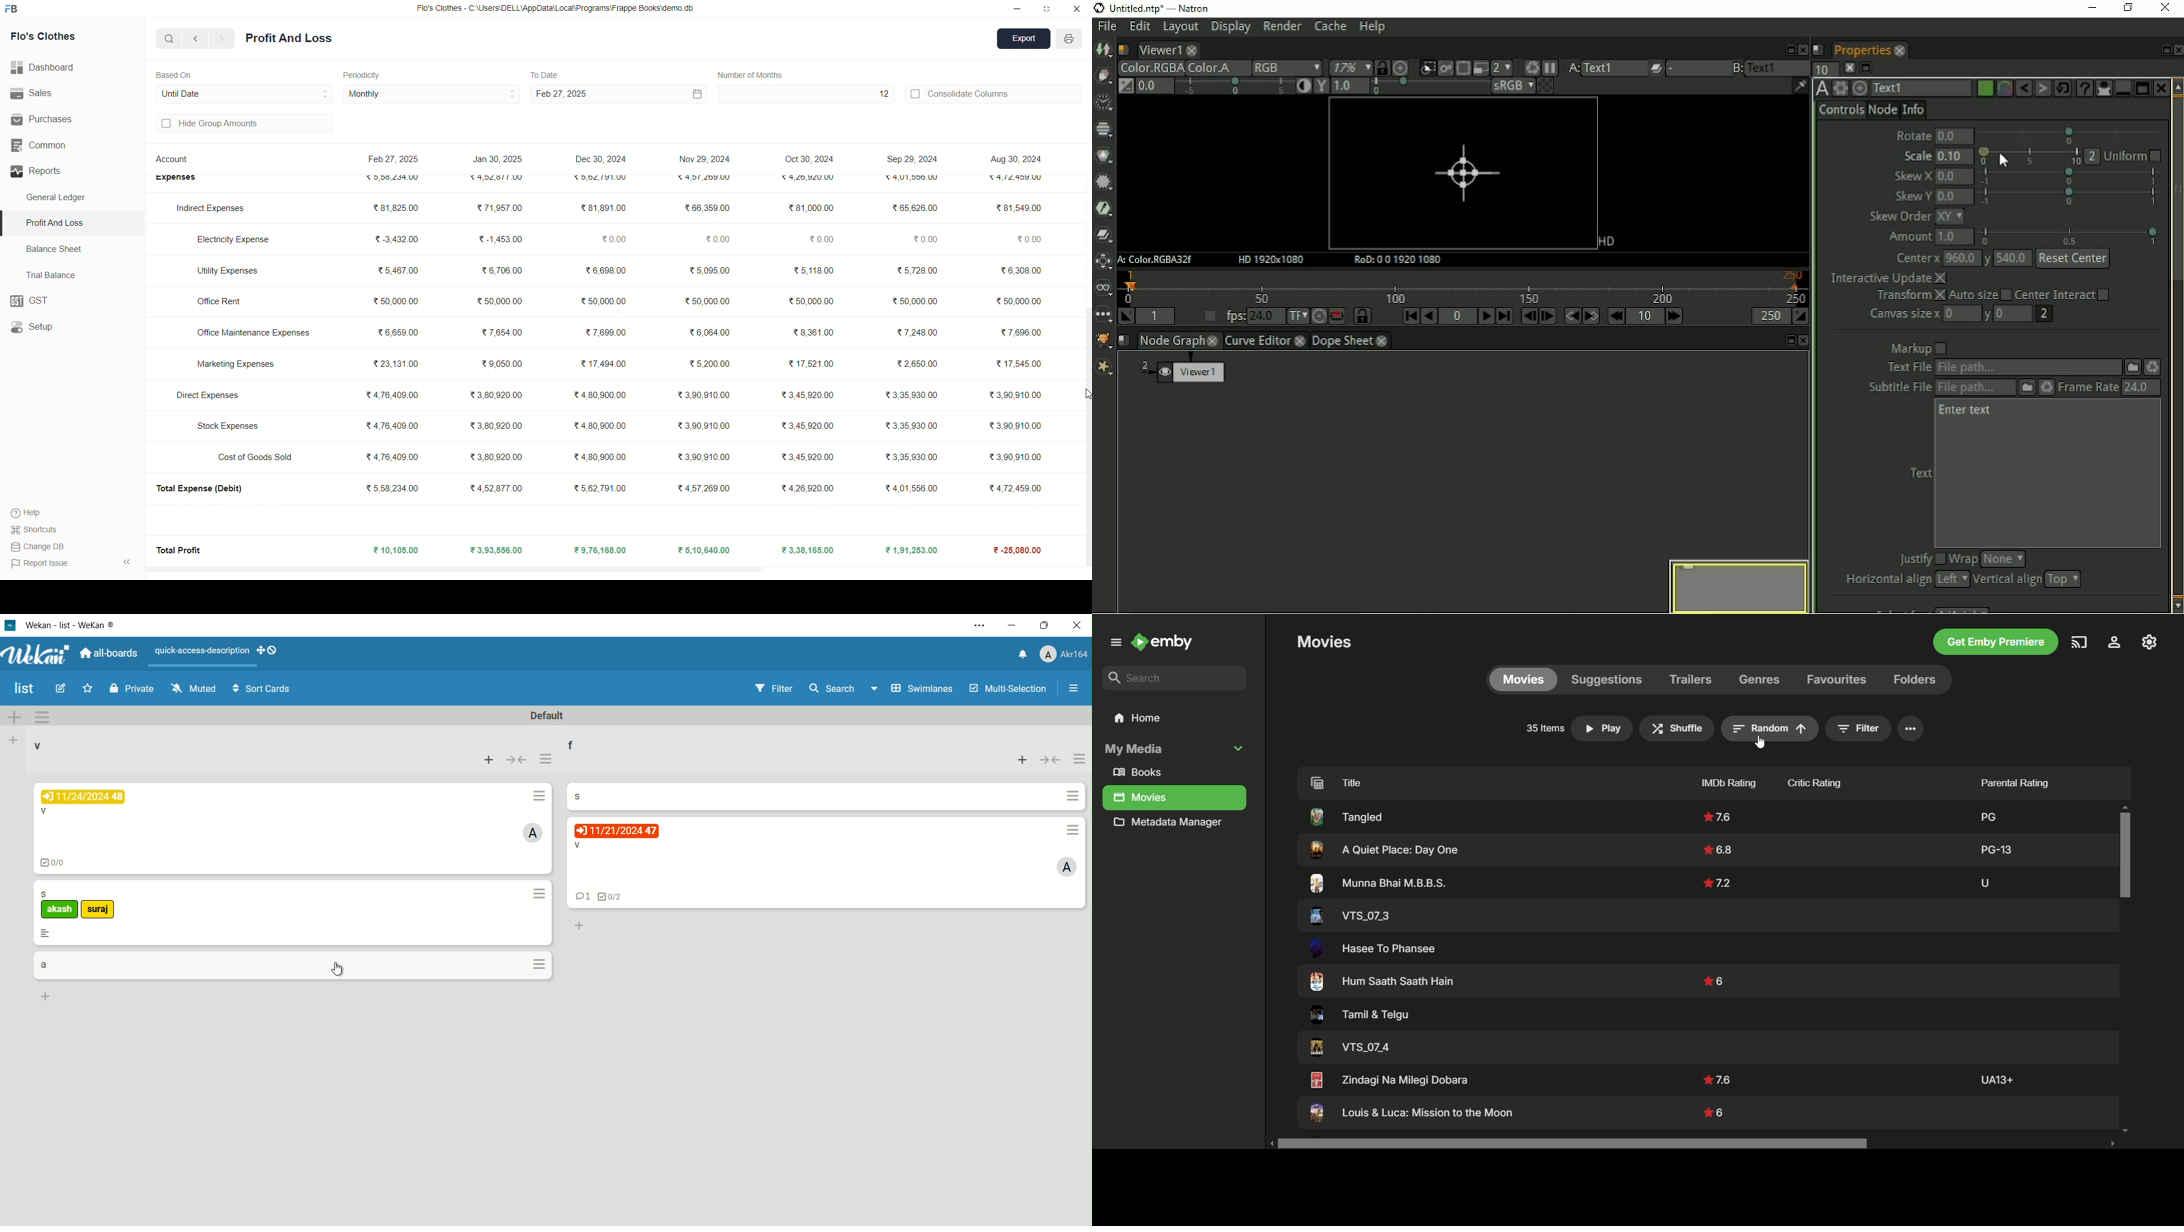 The image size is (2184, 1232). What do you see at coordinates (392, 425) in the screenshot?
I see `₹4,76,409.00` at bounding box center [392, 425].